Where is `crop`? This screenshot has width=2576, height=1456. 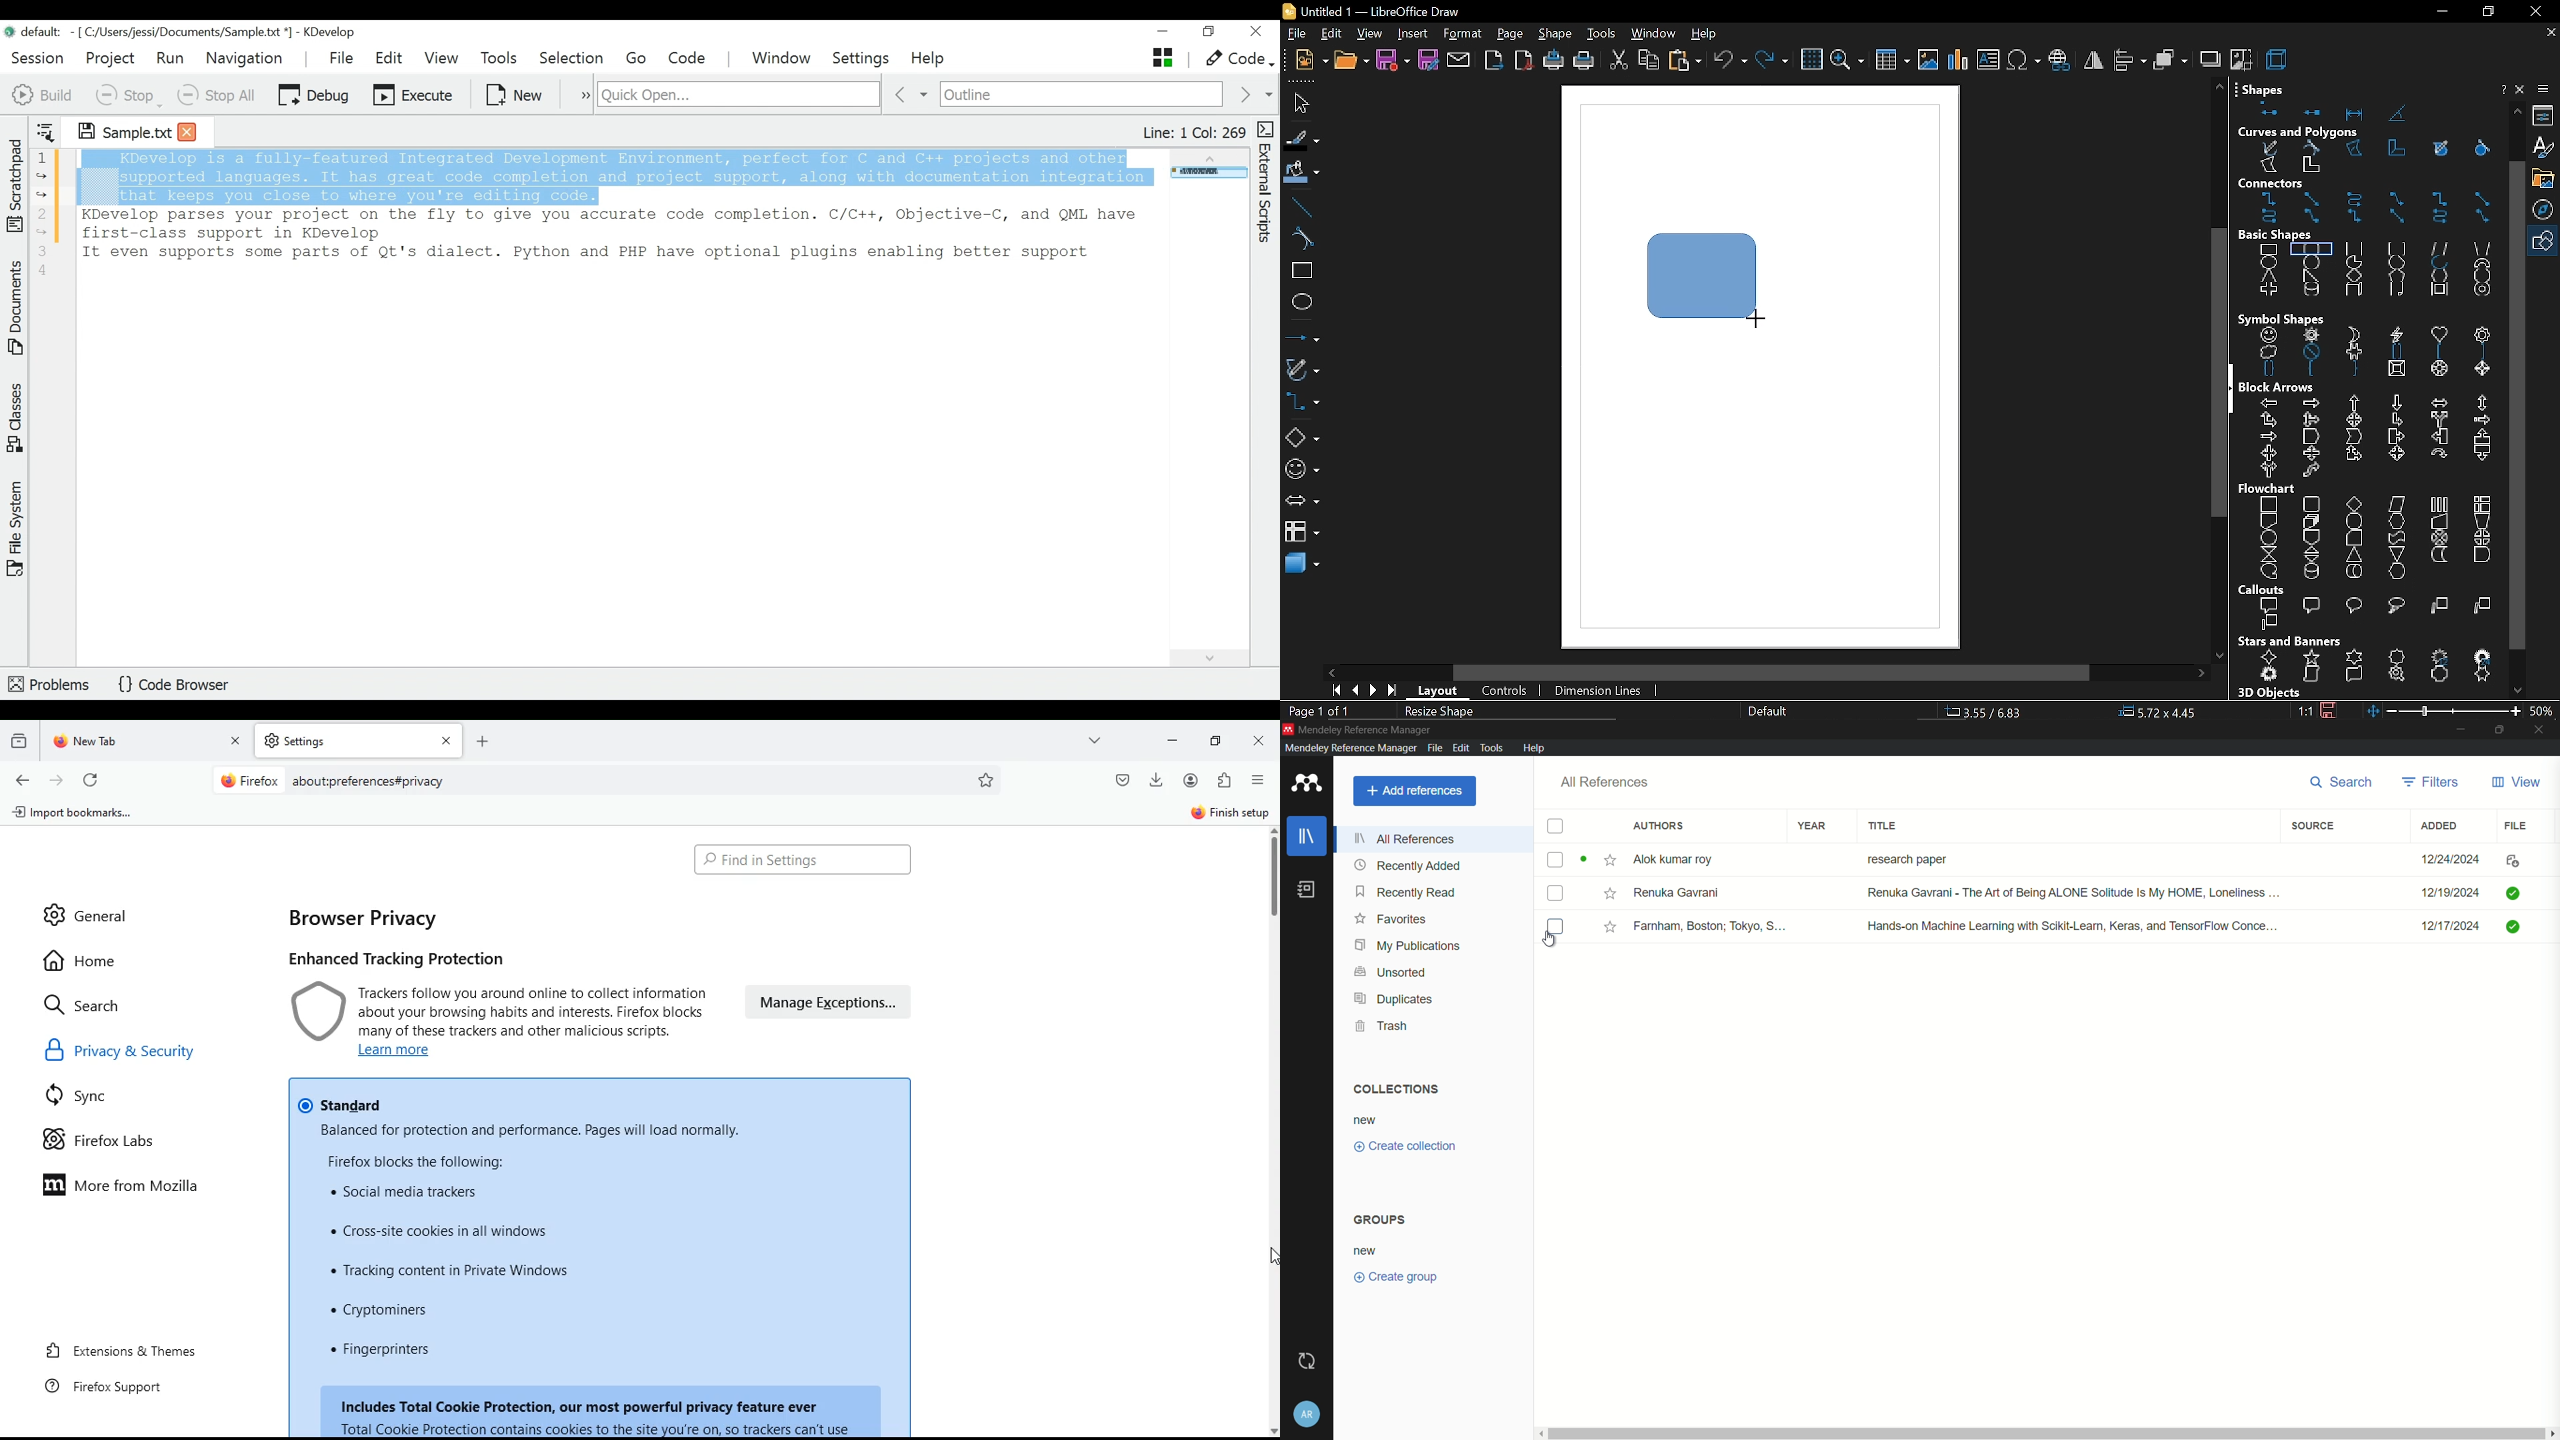
crop is located at coordinates (2241, 58).